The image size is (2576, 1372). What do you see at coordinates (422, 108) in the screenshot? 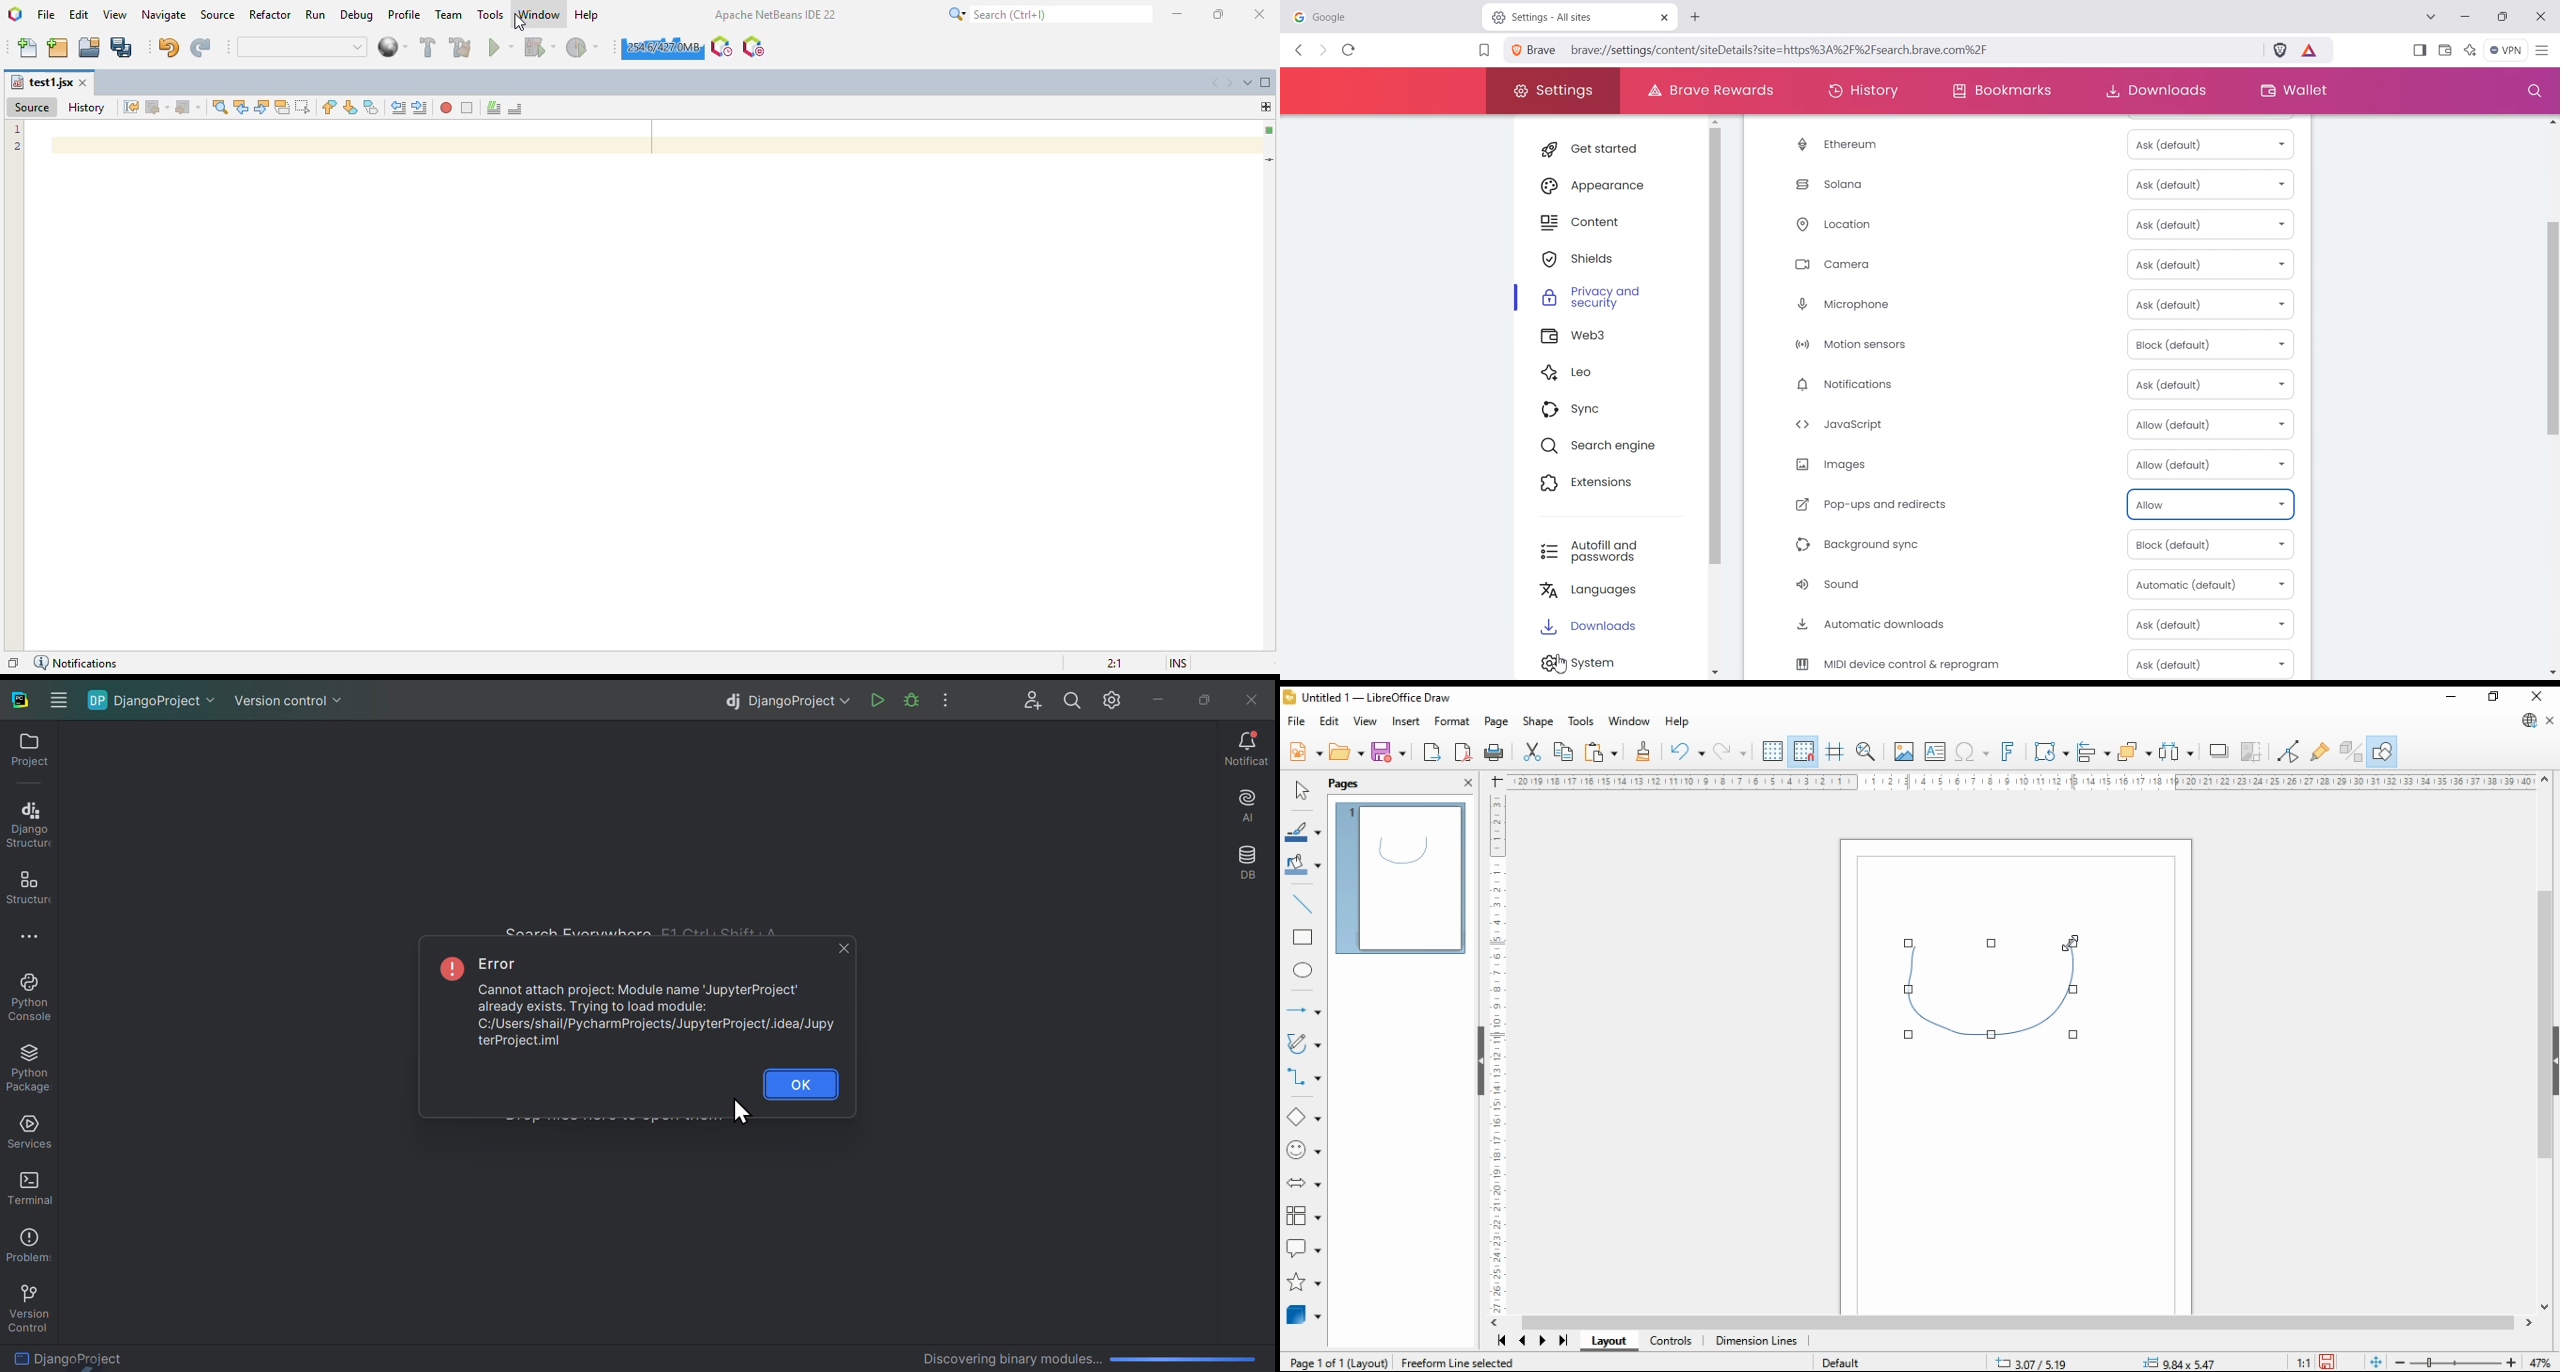
I see `shift line right` at bounding box center [422, 108].